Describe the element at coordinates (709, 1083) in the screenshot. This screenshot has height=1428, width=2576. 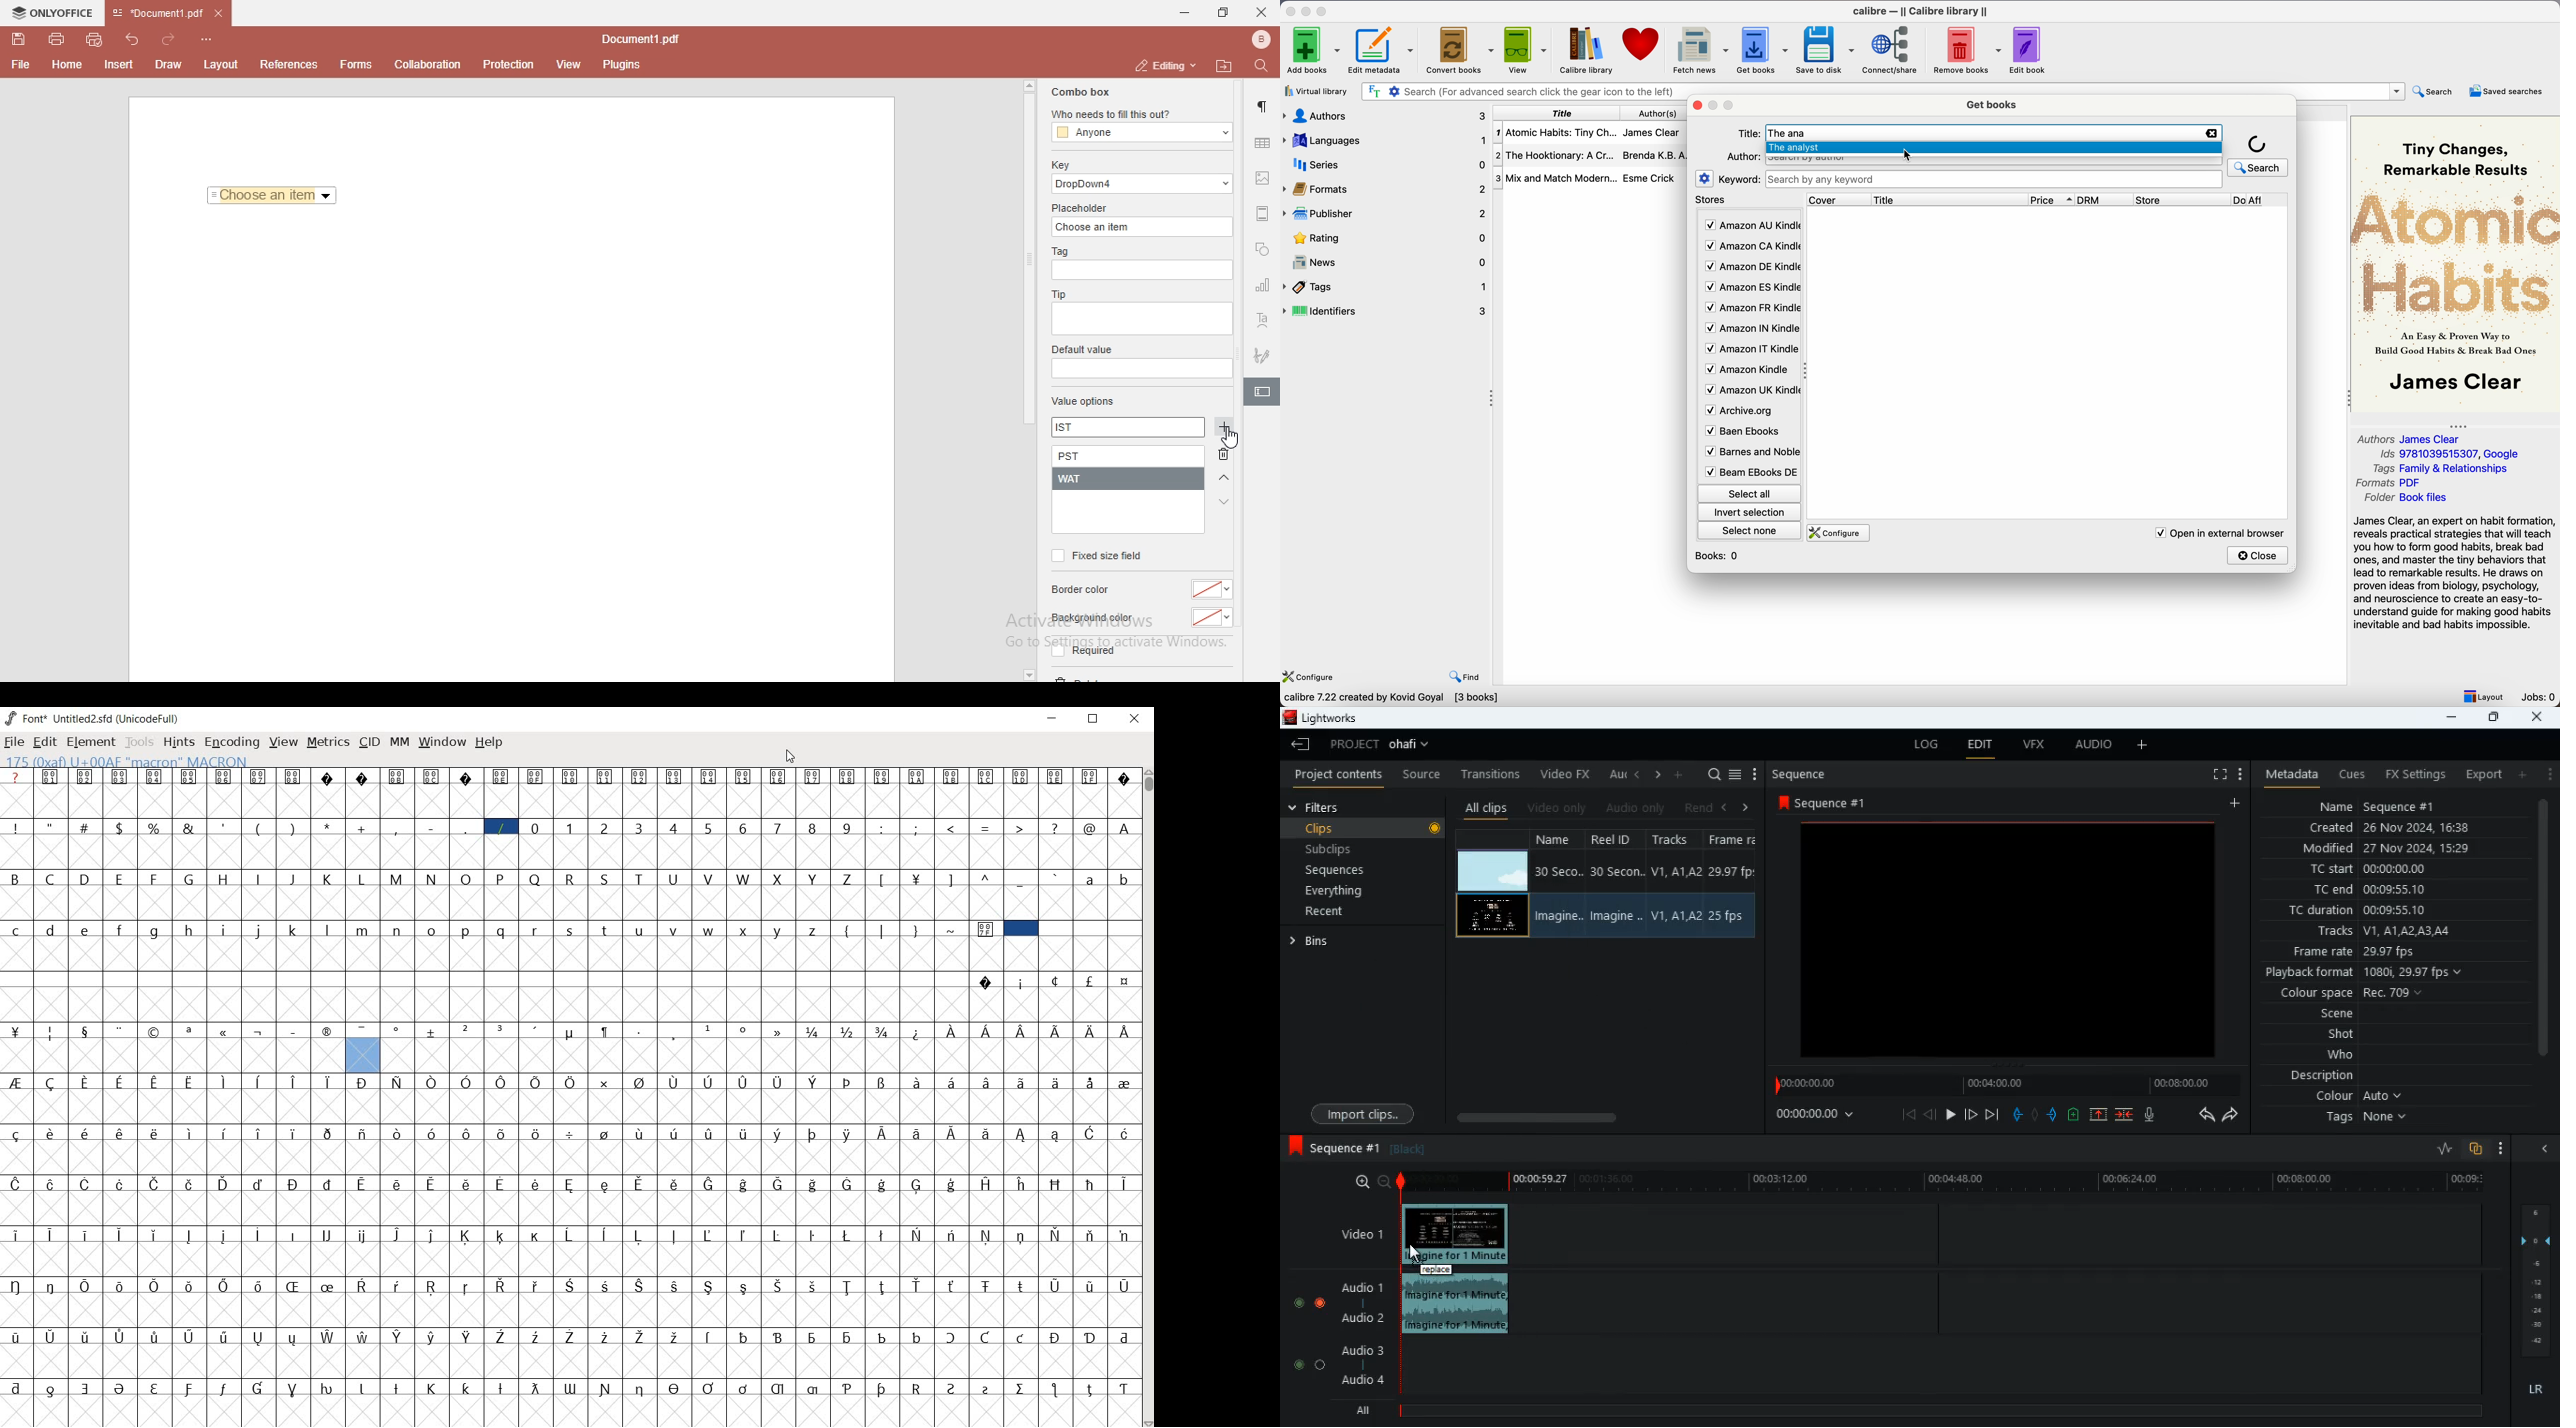
I see `Symbol` at that location.